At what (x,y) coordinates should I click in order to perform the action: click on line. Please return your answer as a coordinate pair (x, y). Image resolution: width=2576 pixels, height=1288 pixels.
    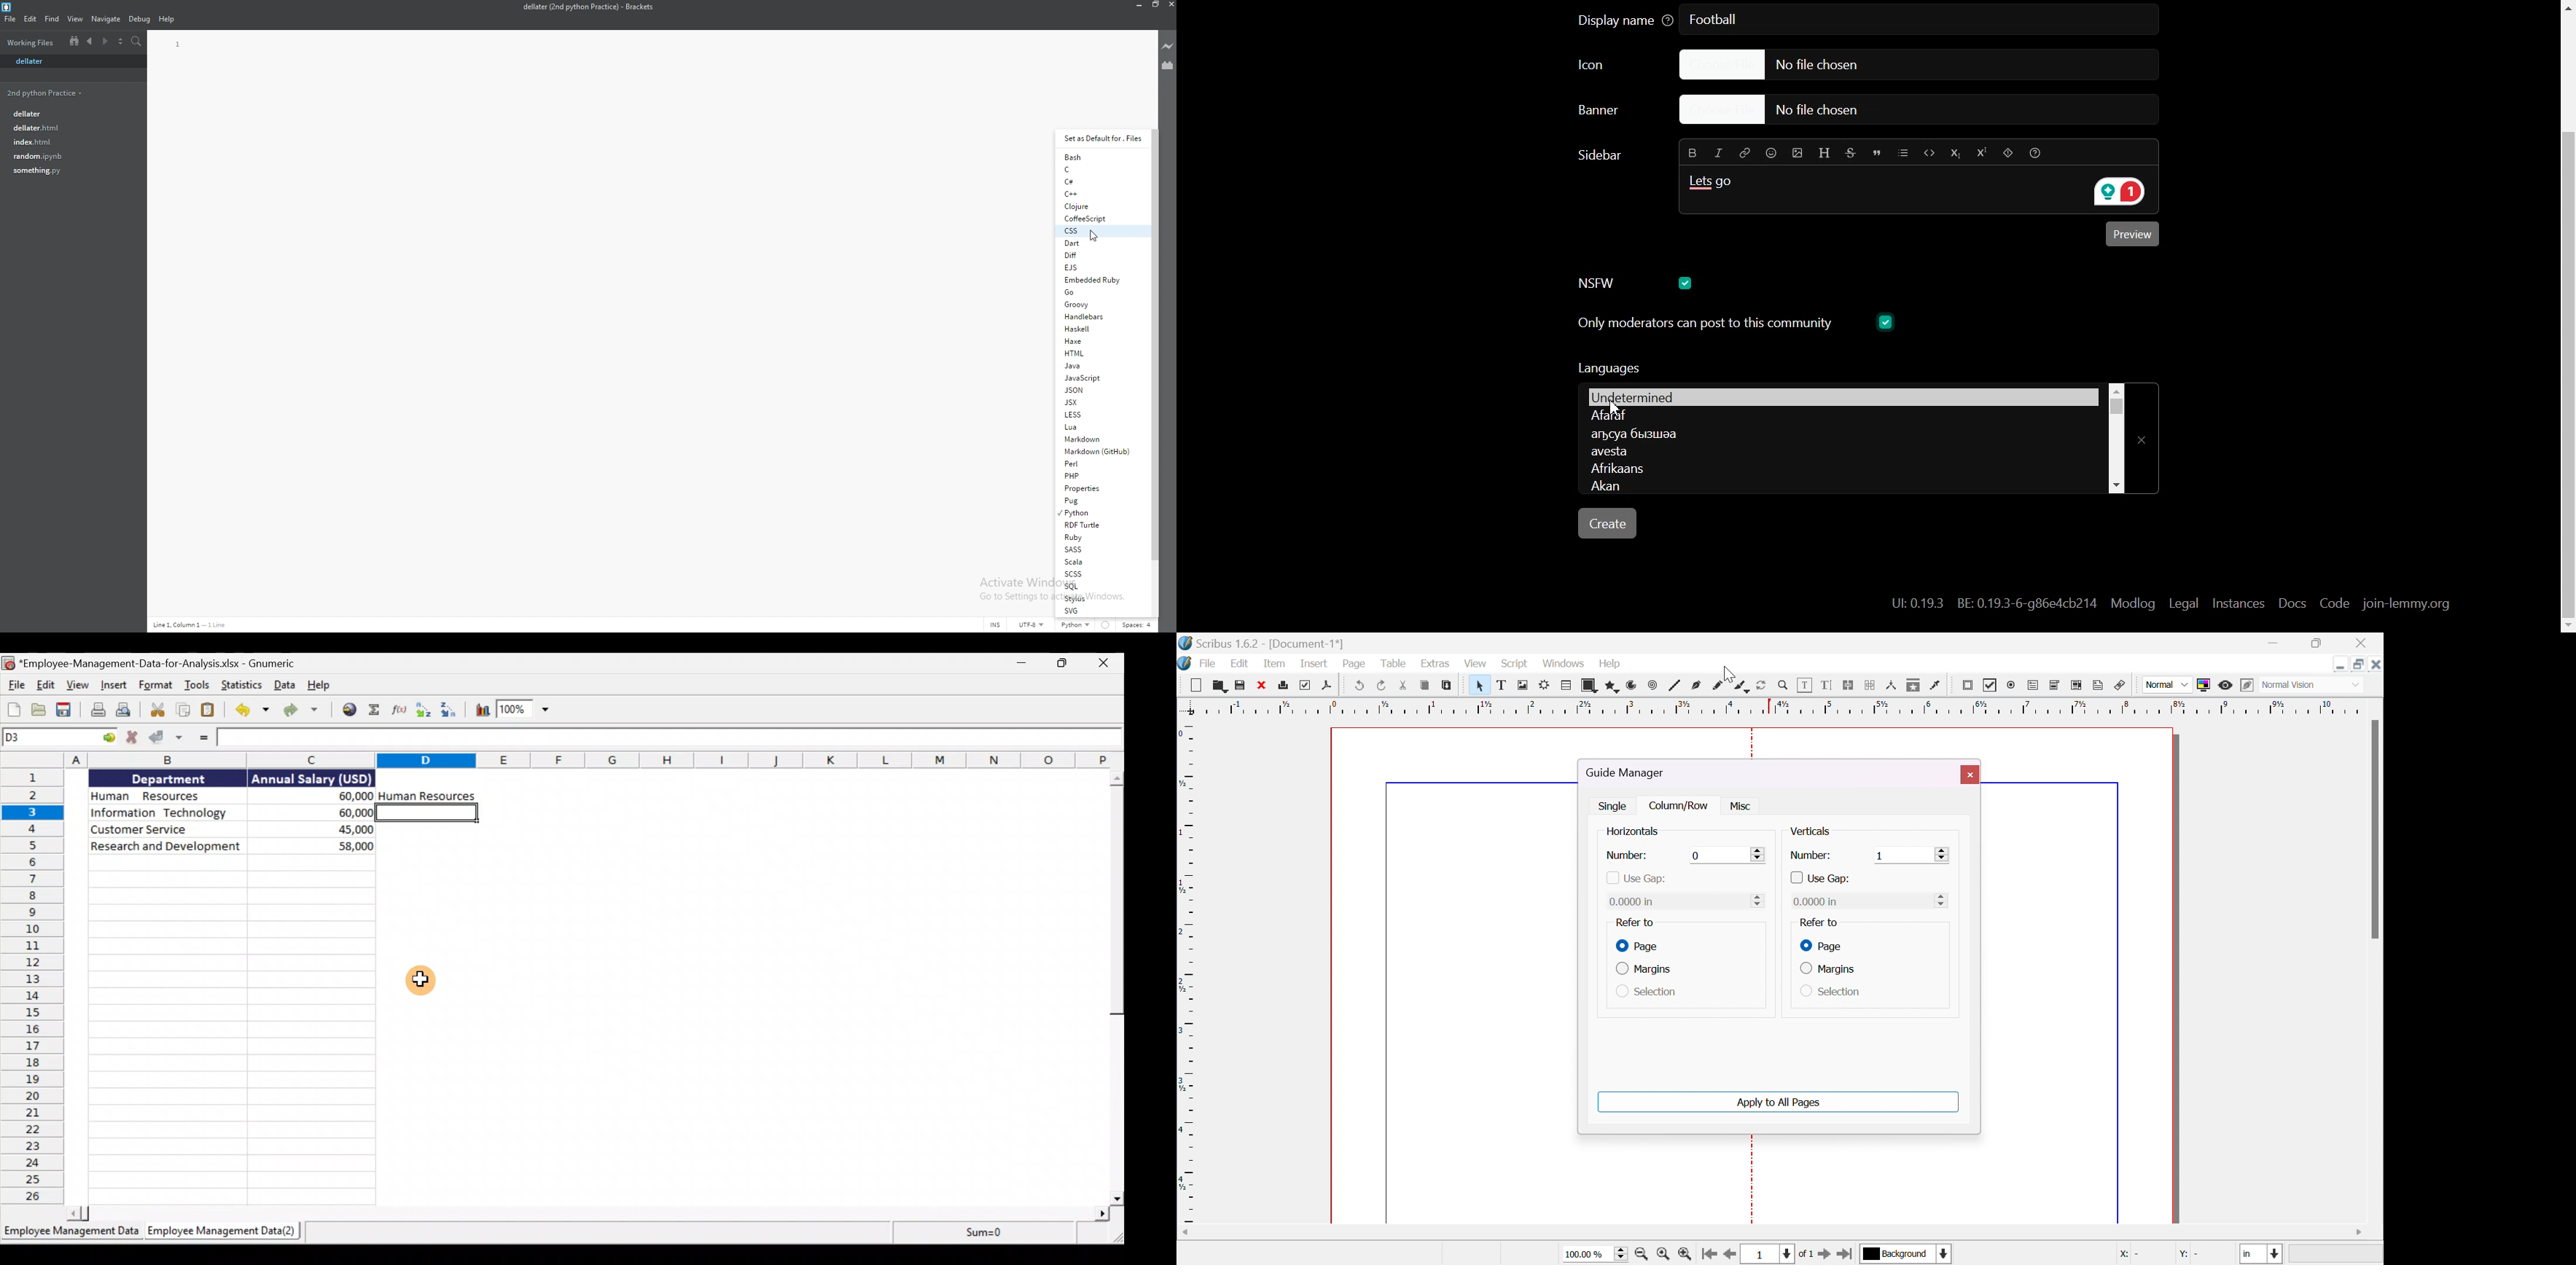
    Looking at the image, I should click on (1677, 686).